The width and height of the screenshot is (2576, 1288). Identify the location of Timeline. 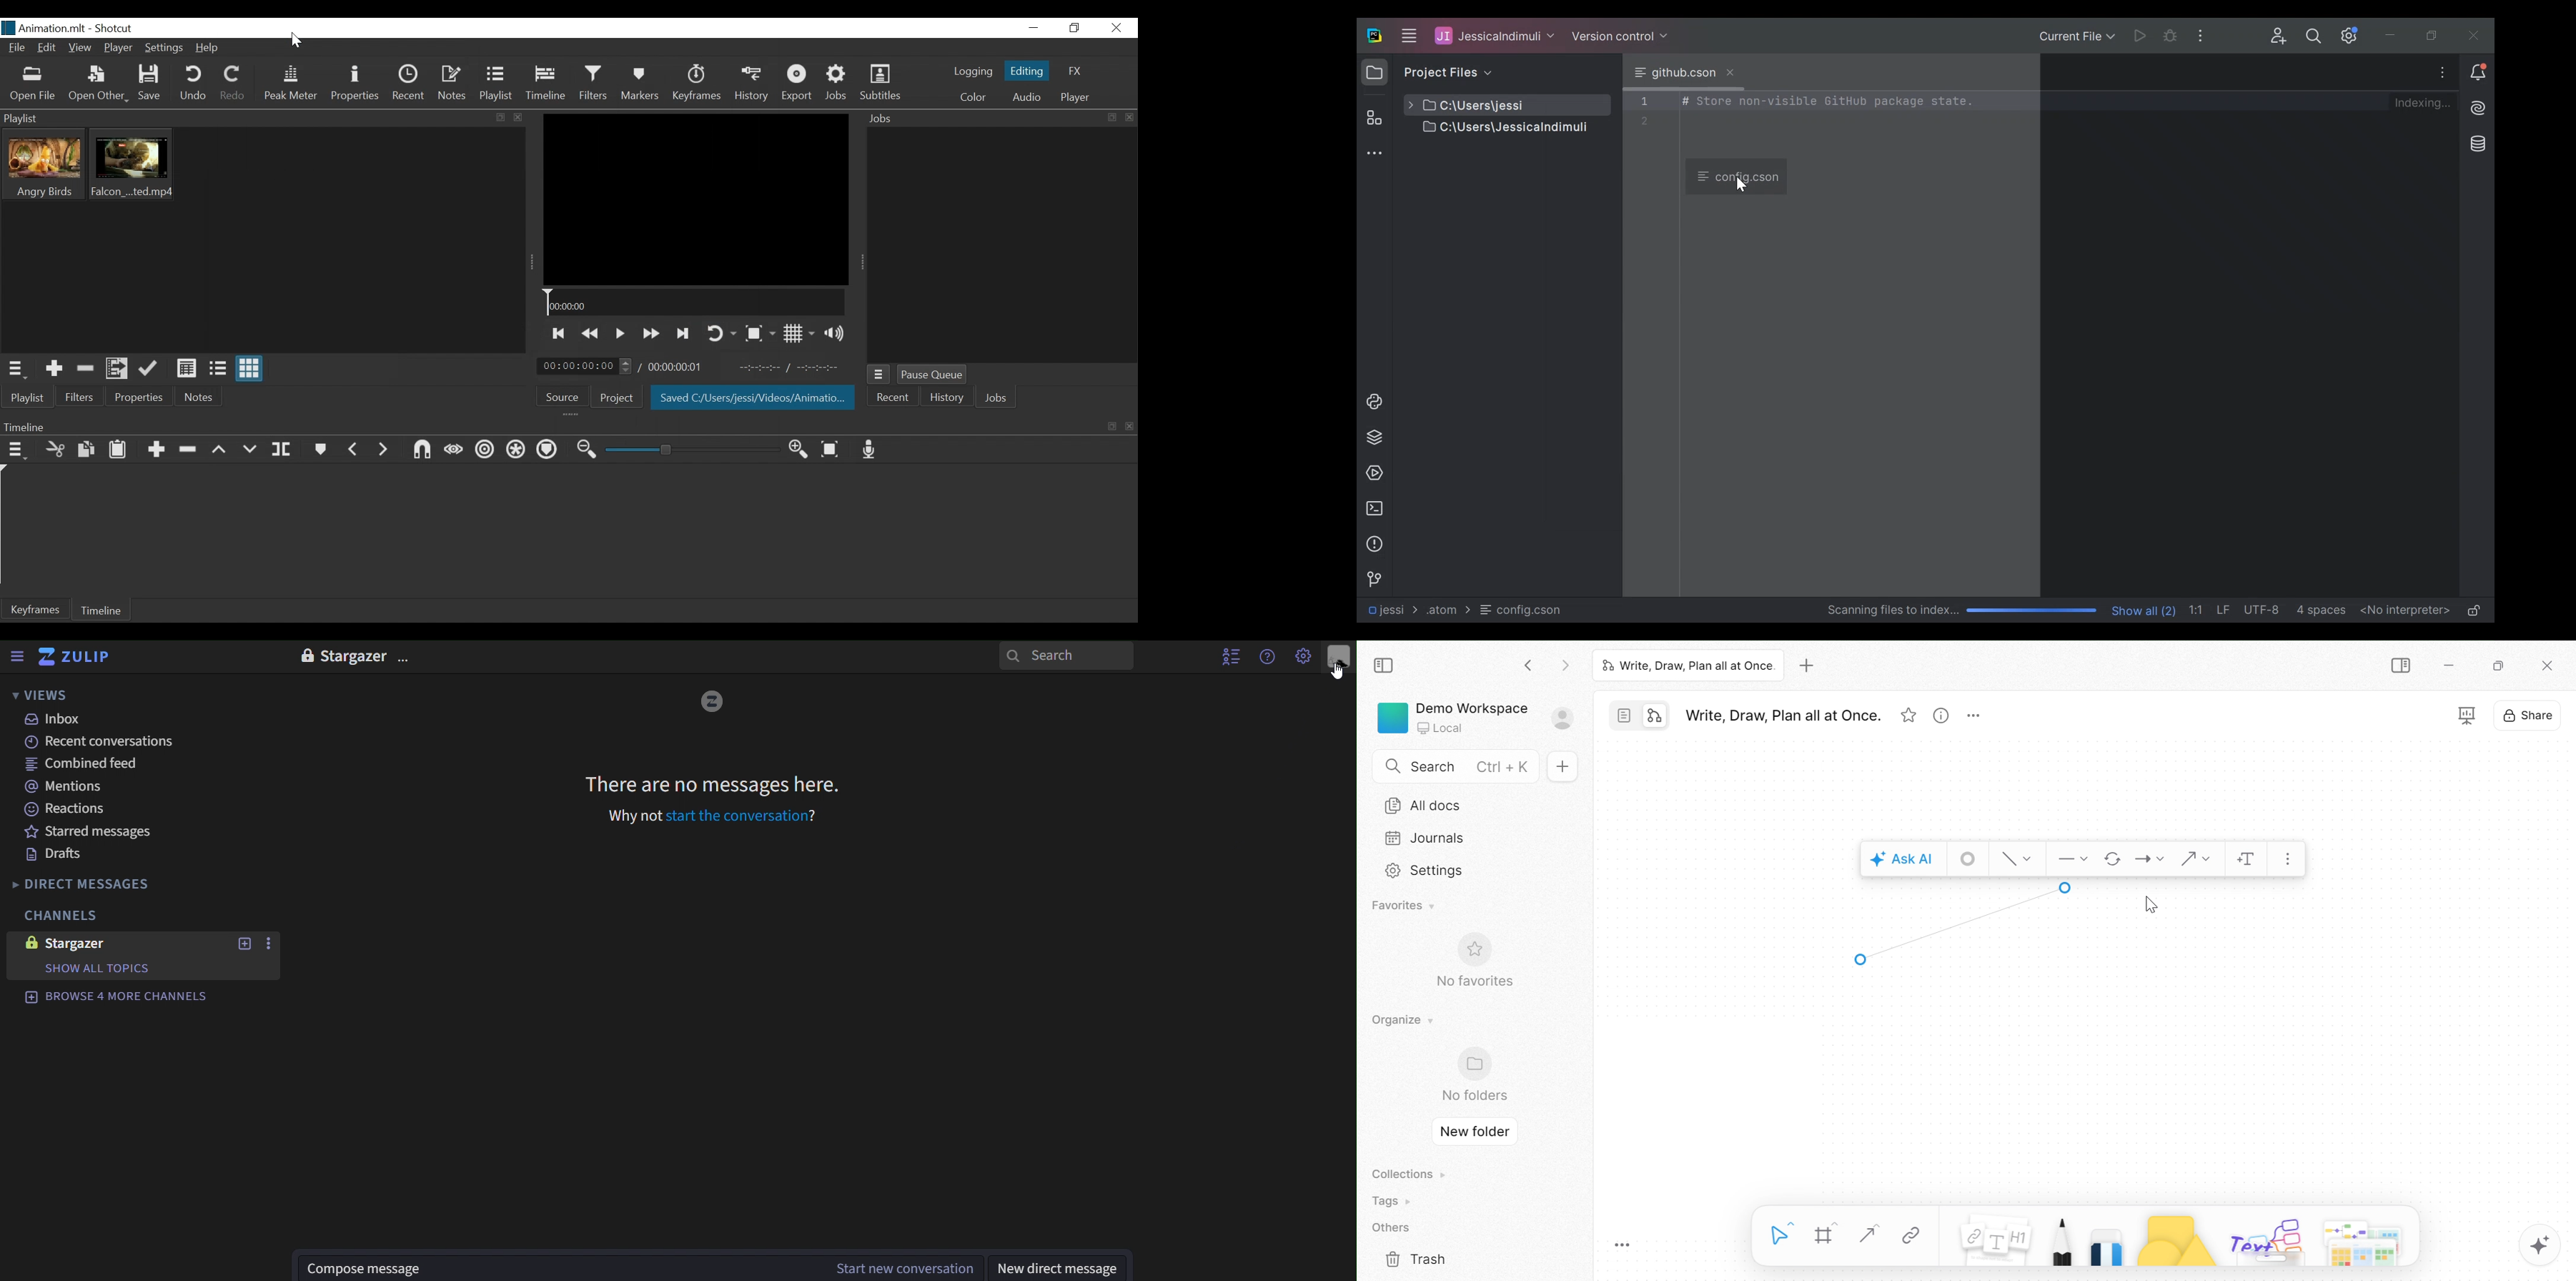
(106, 610).